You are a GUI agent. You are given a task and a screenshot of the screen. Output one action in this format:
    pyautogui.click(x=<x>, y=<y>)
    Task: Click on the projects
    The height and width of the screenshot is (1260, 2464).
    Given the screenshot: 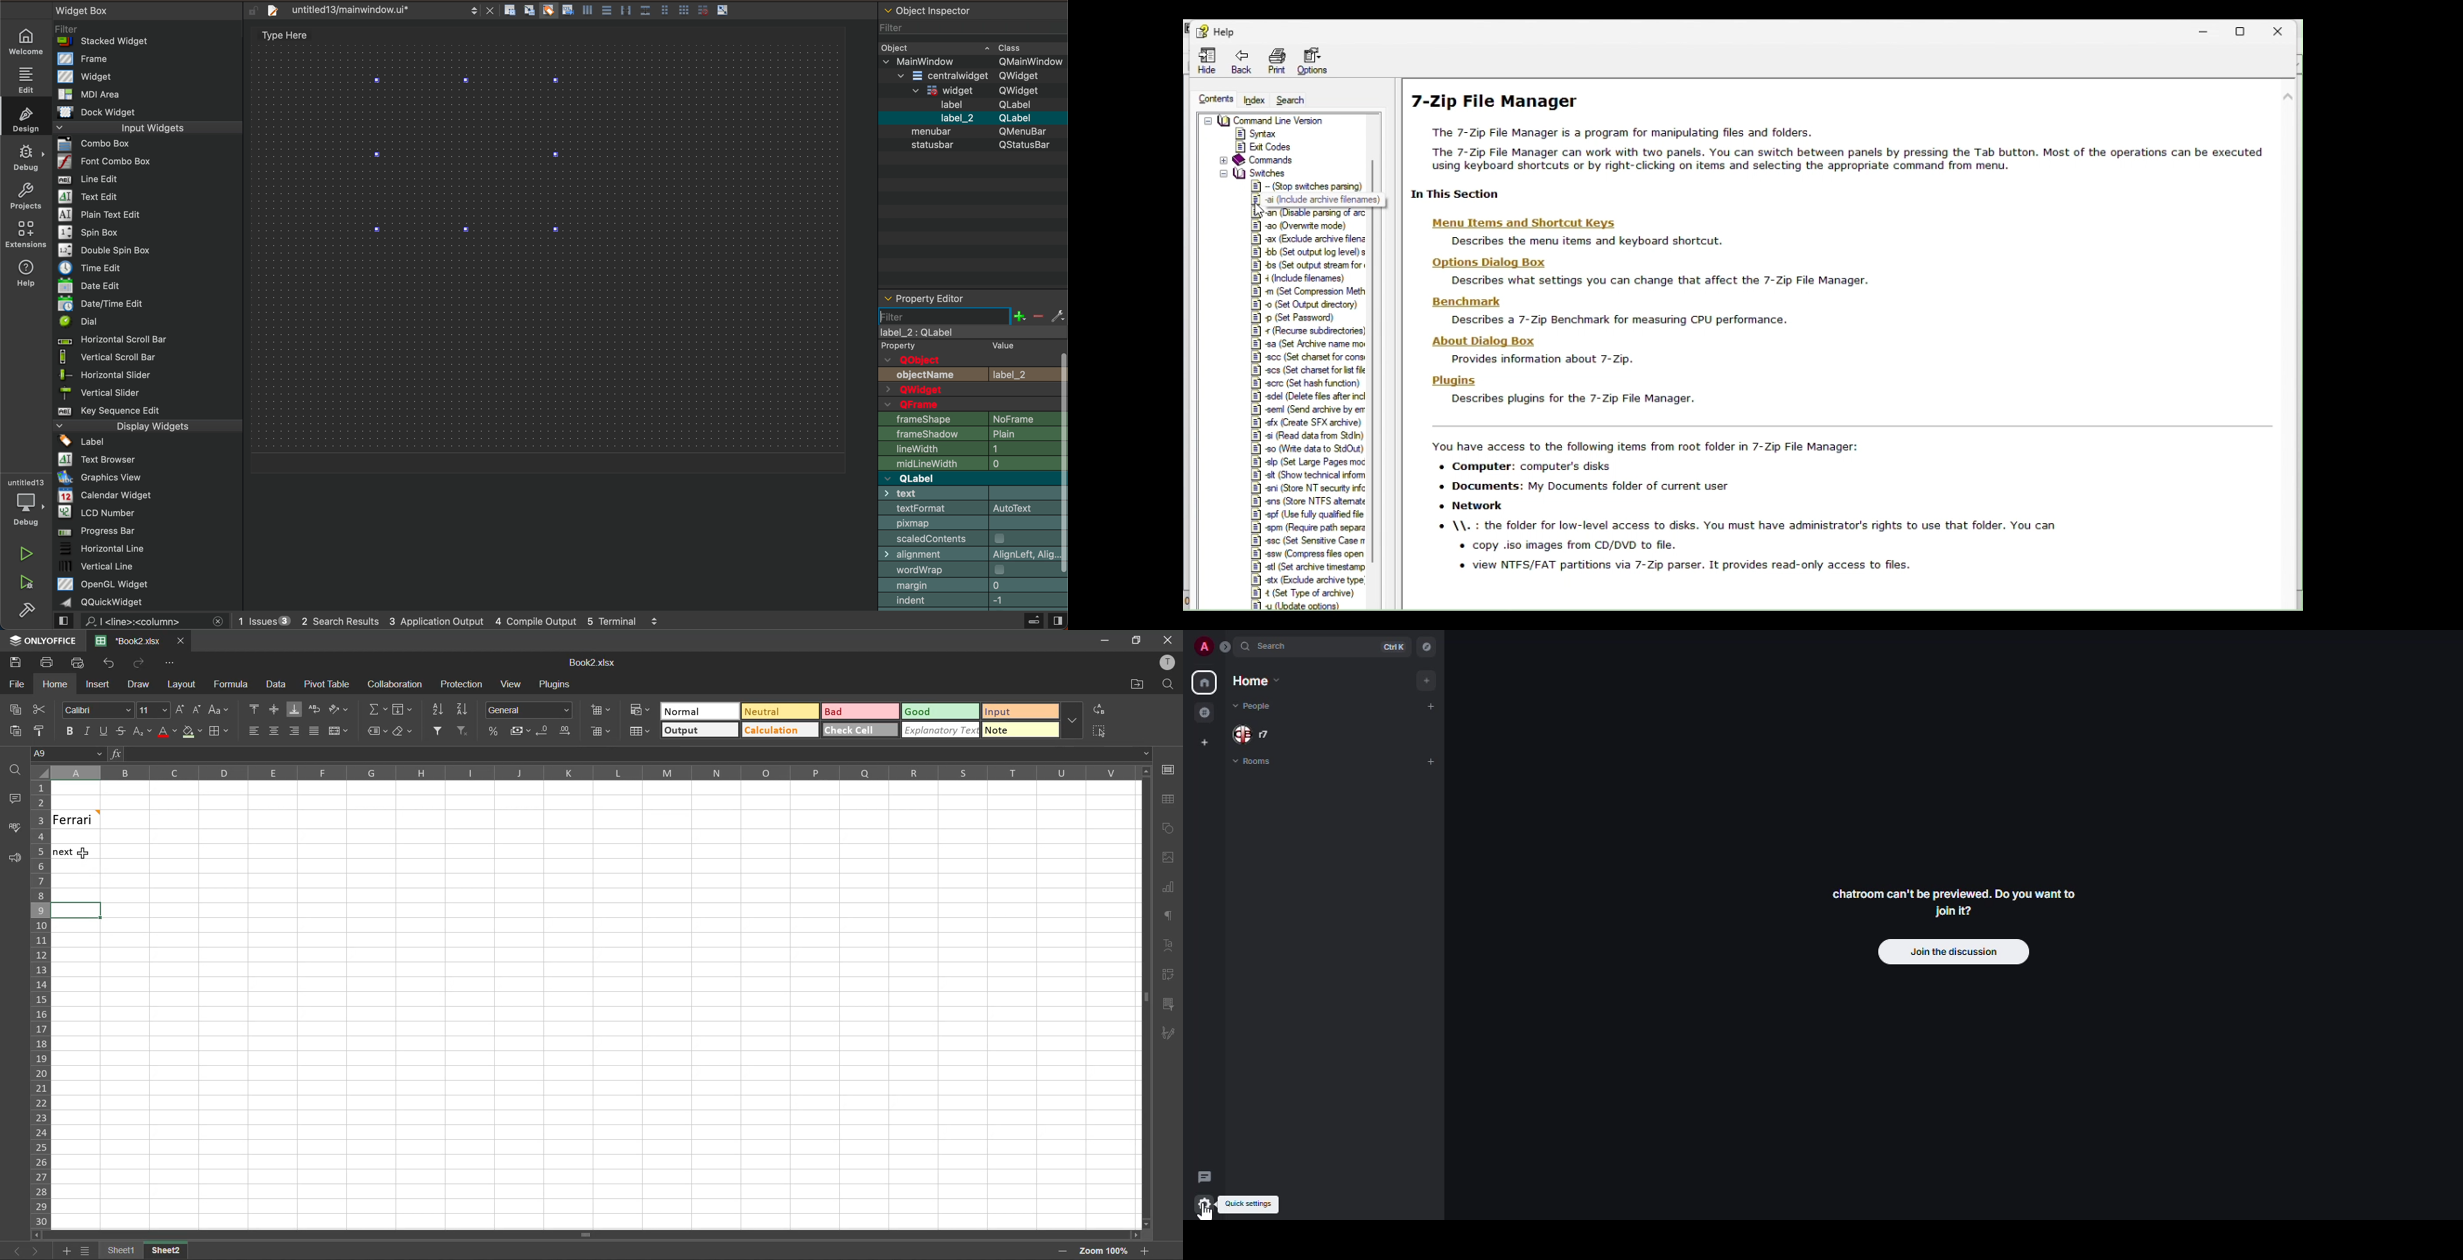 What is the action you would take?
    pyautogui.click(x=25, y=194)
    